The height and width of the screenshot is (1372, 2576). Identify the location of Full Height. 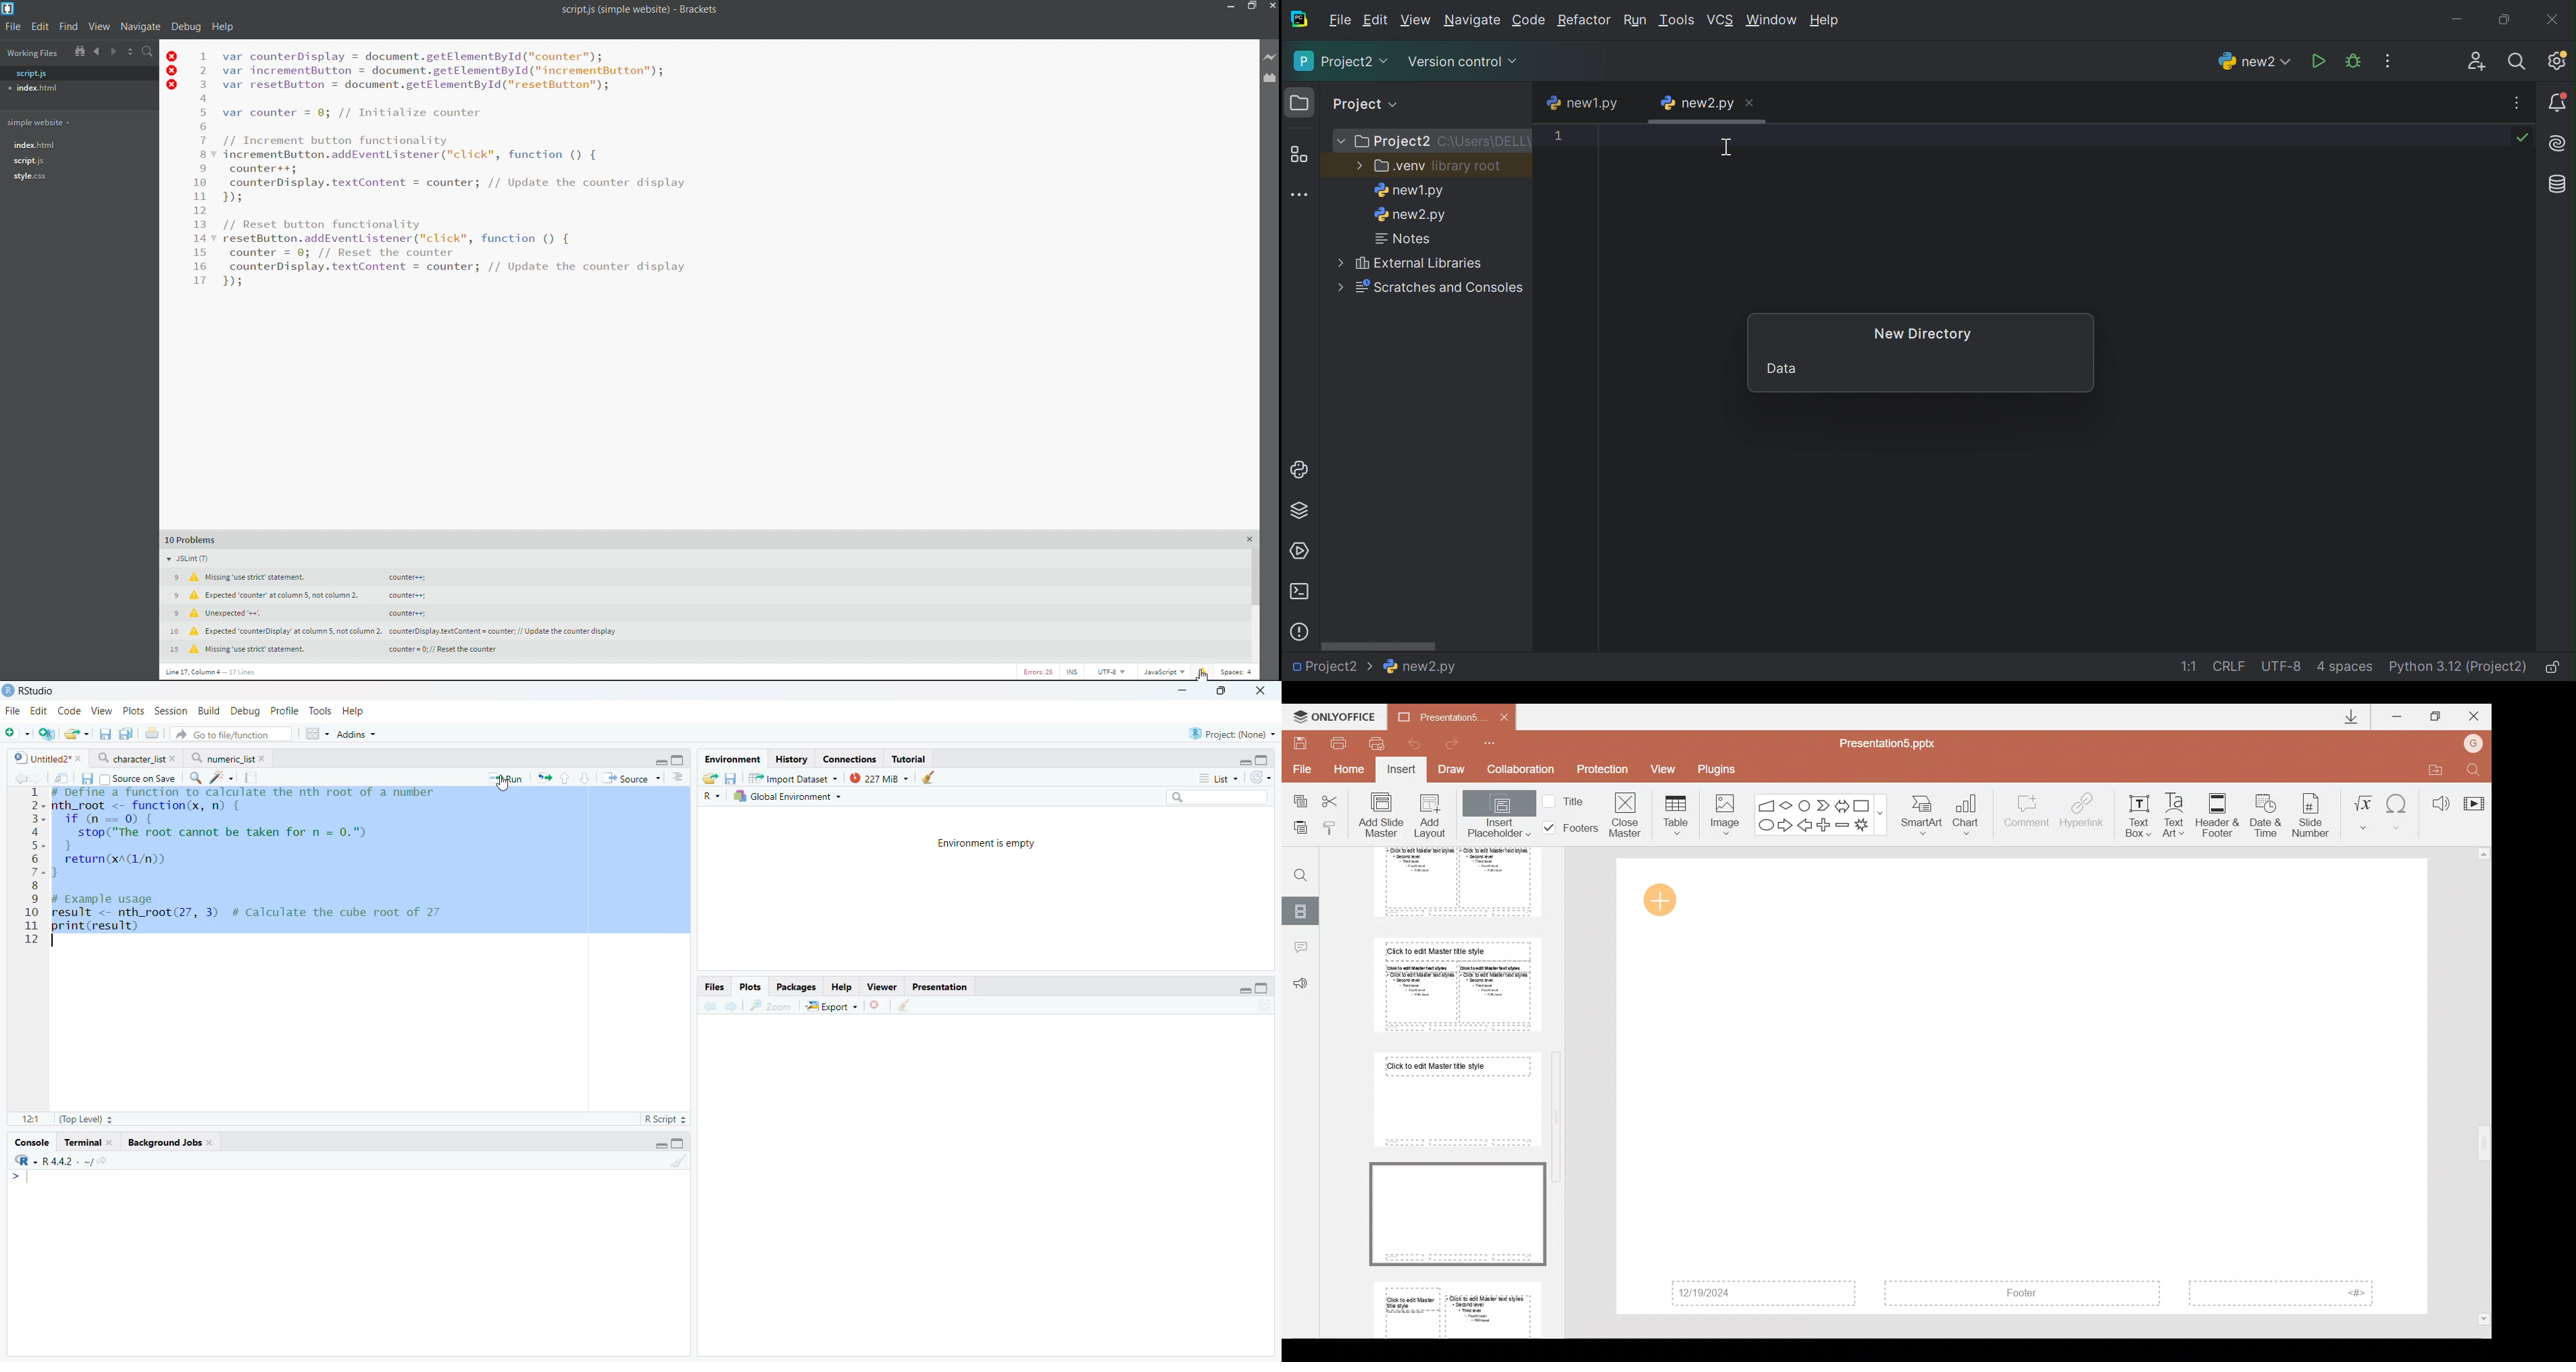
(679, 1142).